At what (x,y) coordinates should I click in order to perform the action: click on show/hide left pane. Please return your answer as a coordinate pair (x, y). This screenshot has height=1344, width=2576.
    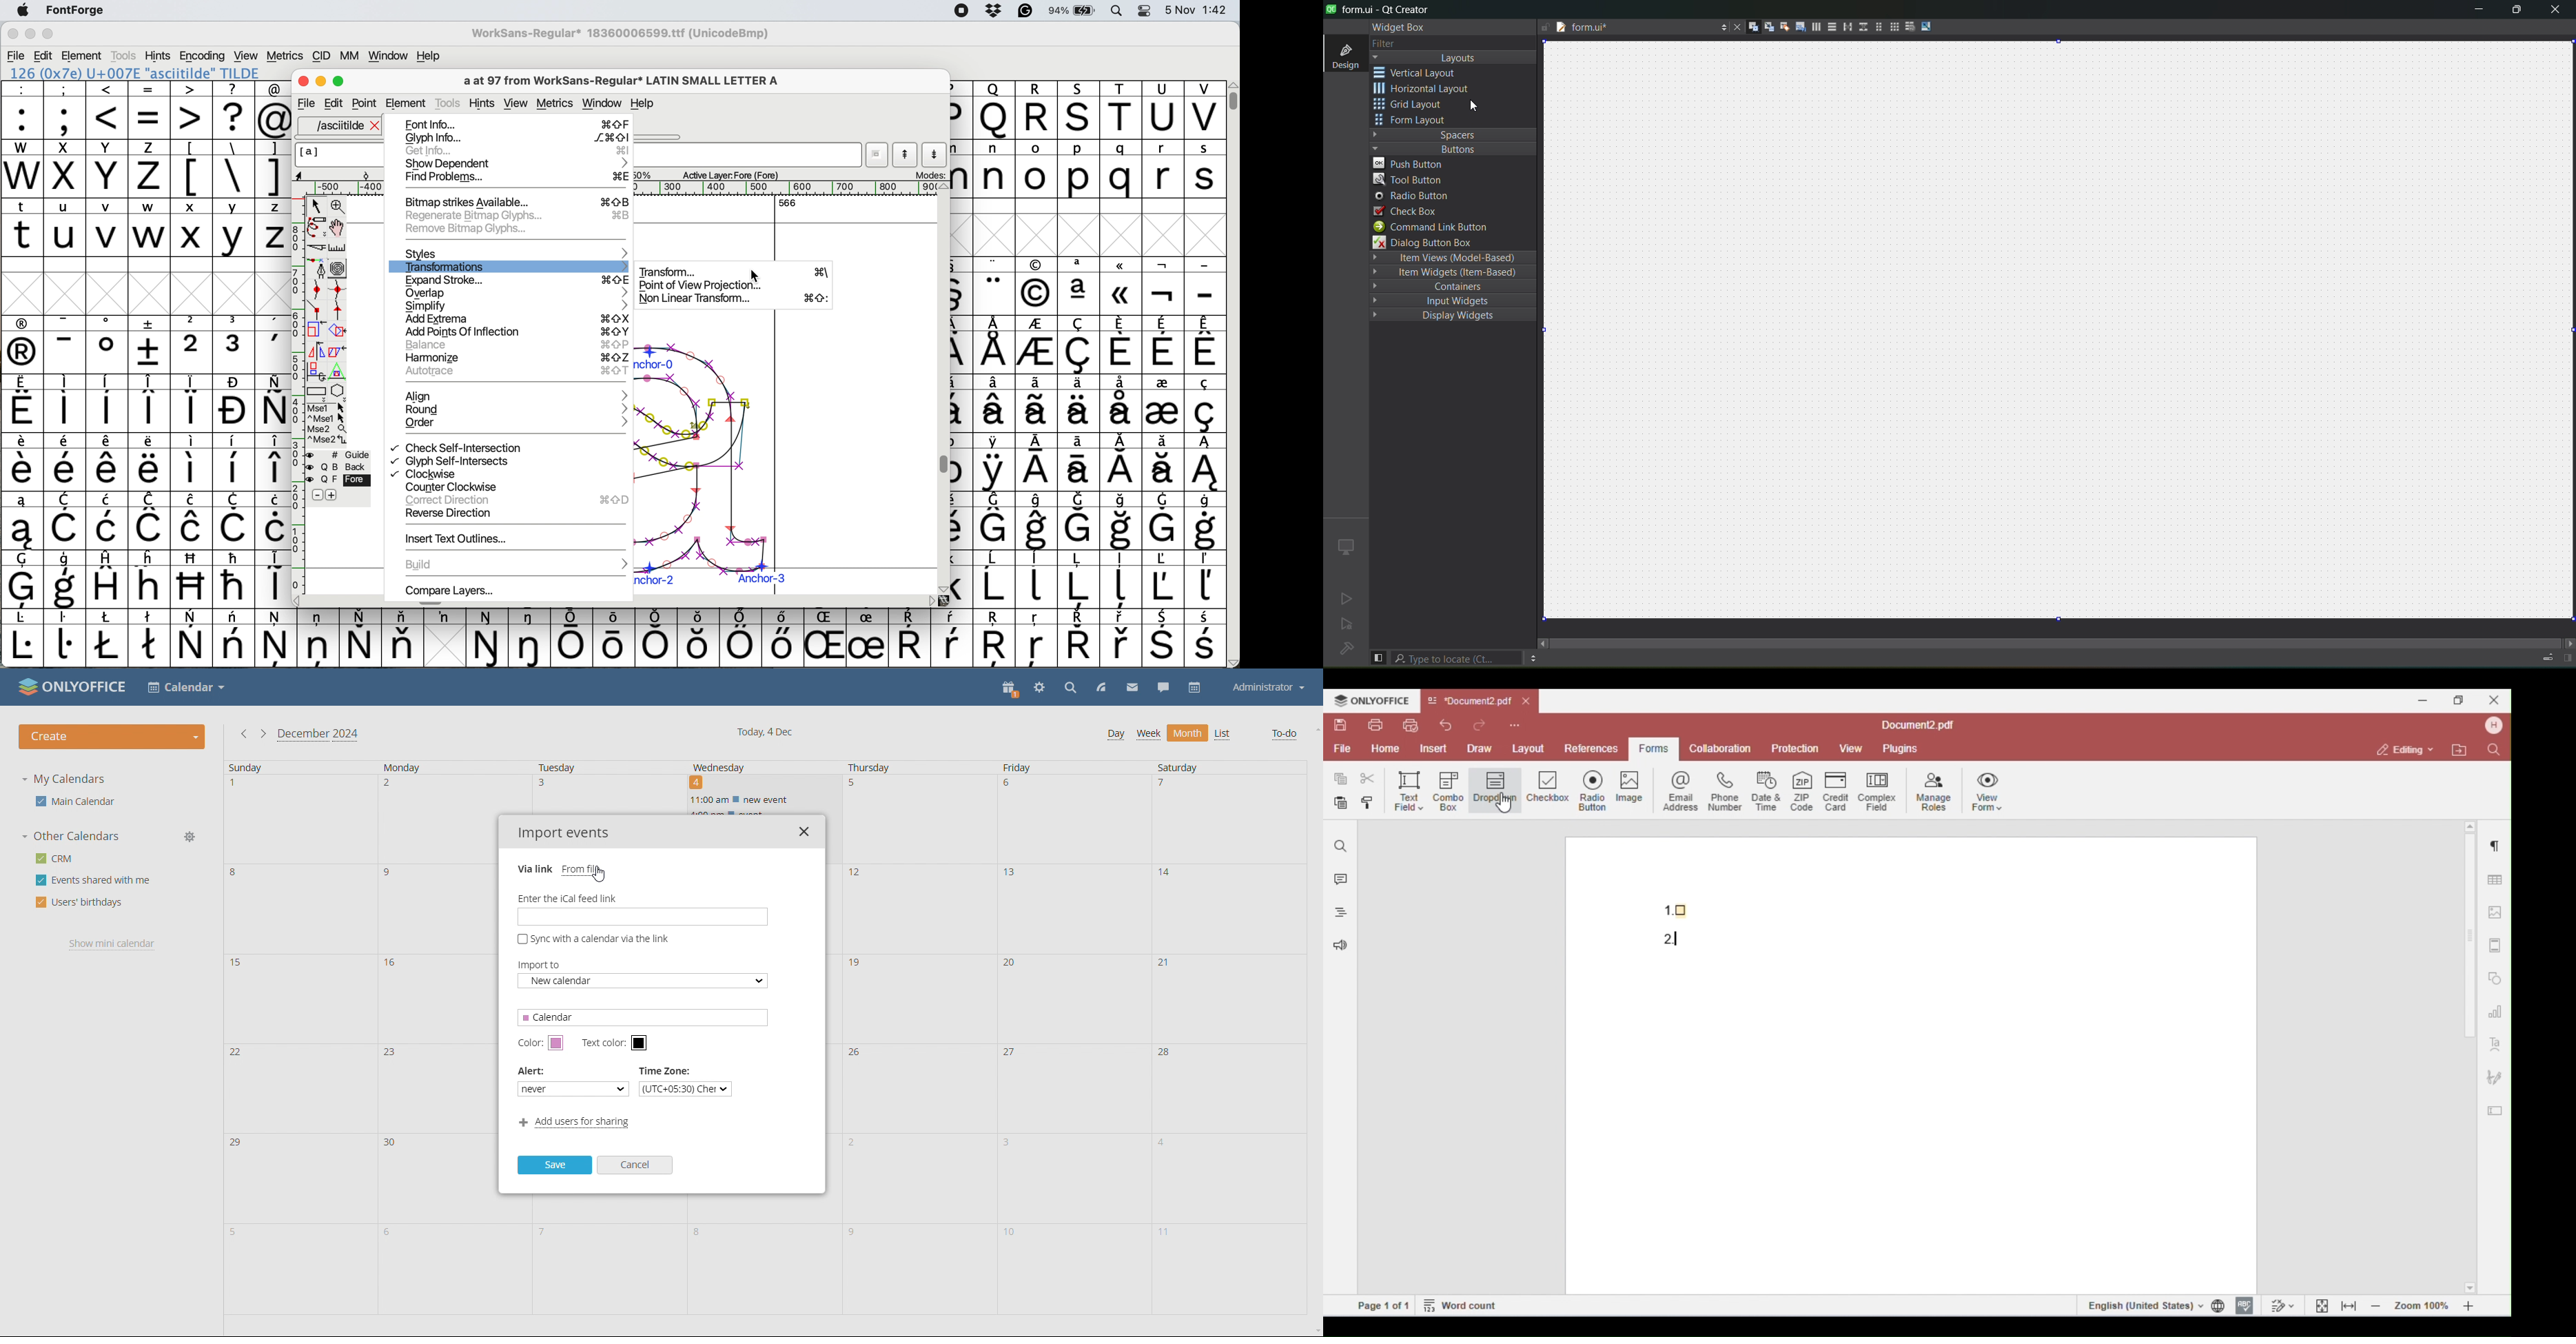
    Looking at the image, I should click on (1378, 657).